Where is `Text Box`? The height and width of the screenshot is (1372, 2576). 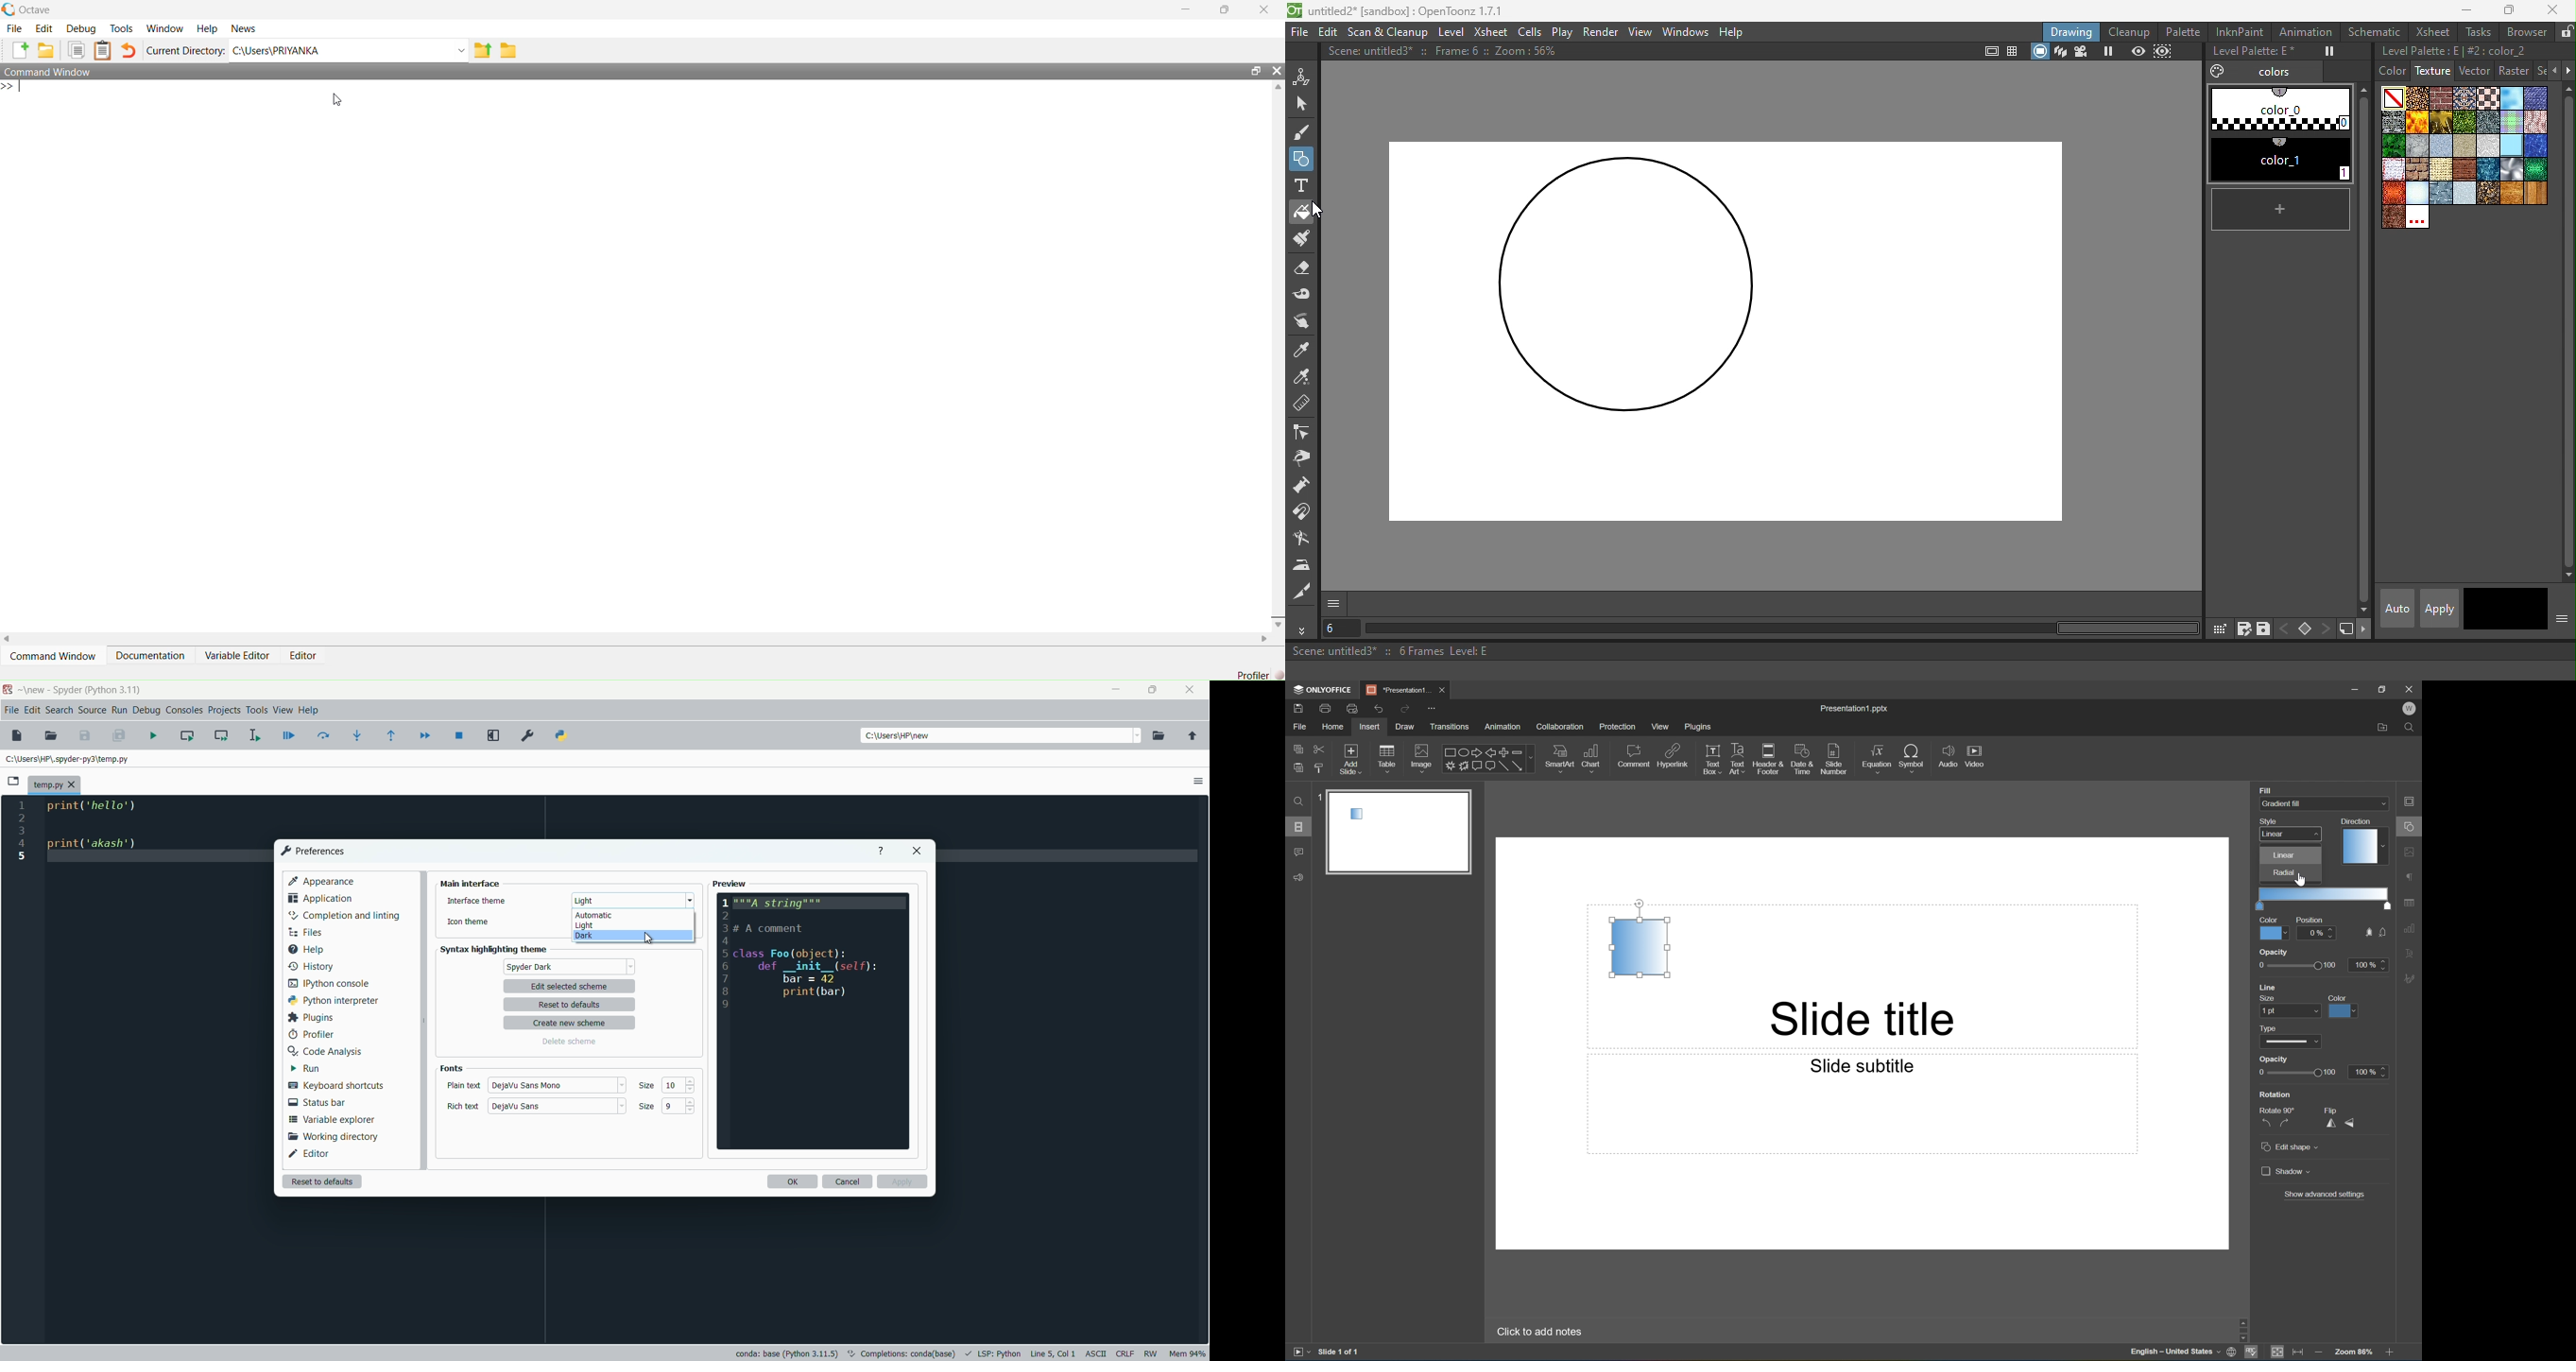 Text Box is located at coordinates (1712, 760).